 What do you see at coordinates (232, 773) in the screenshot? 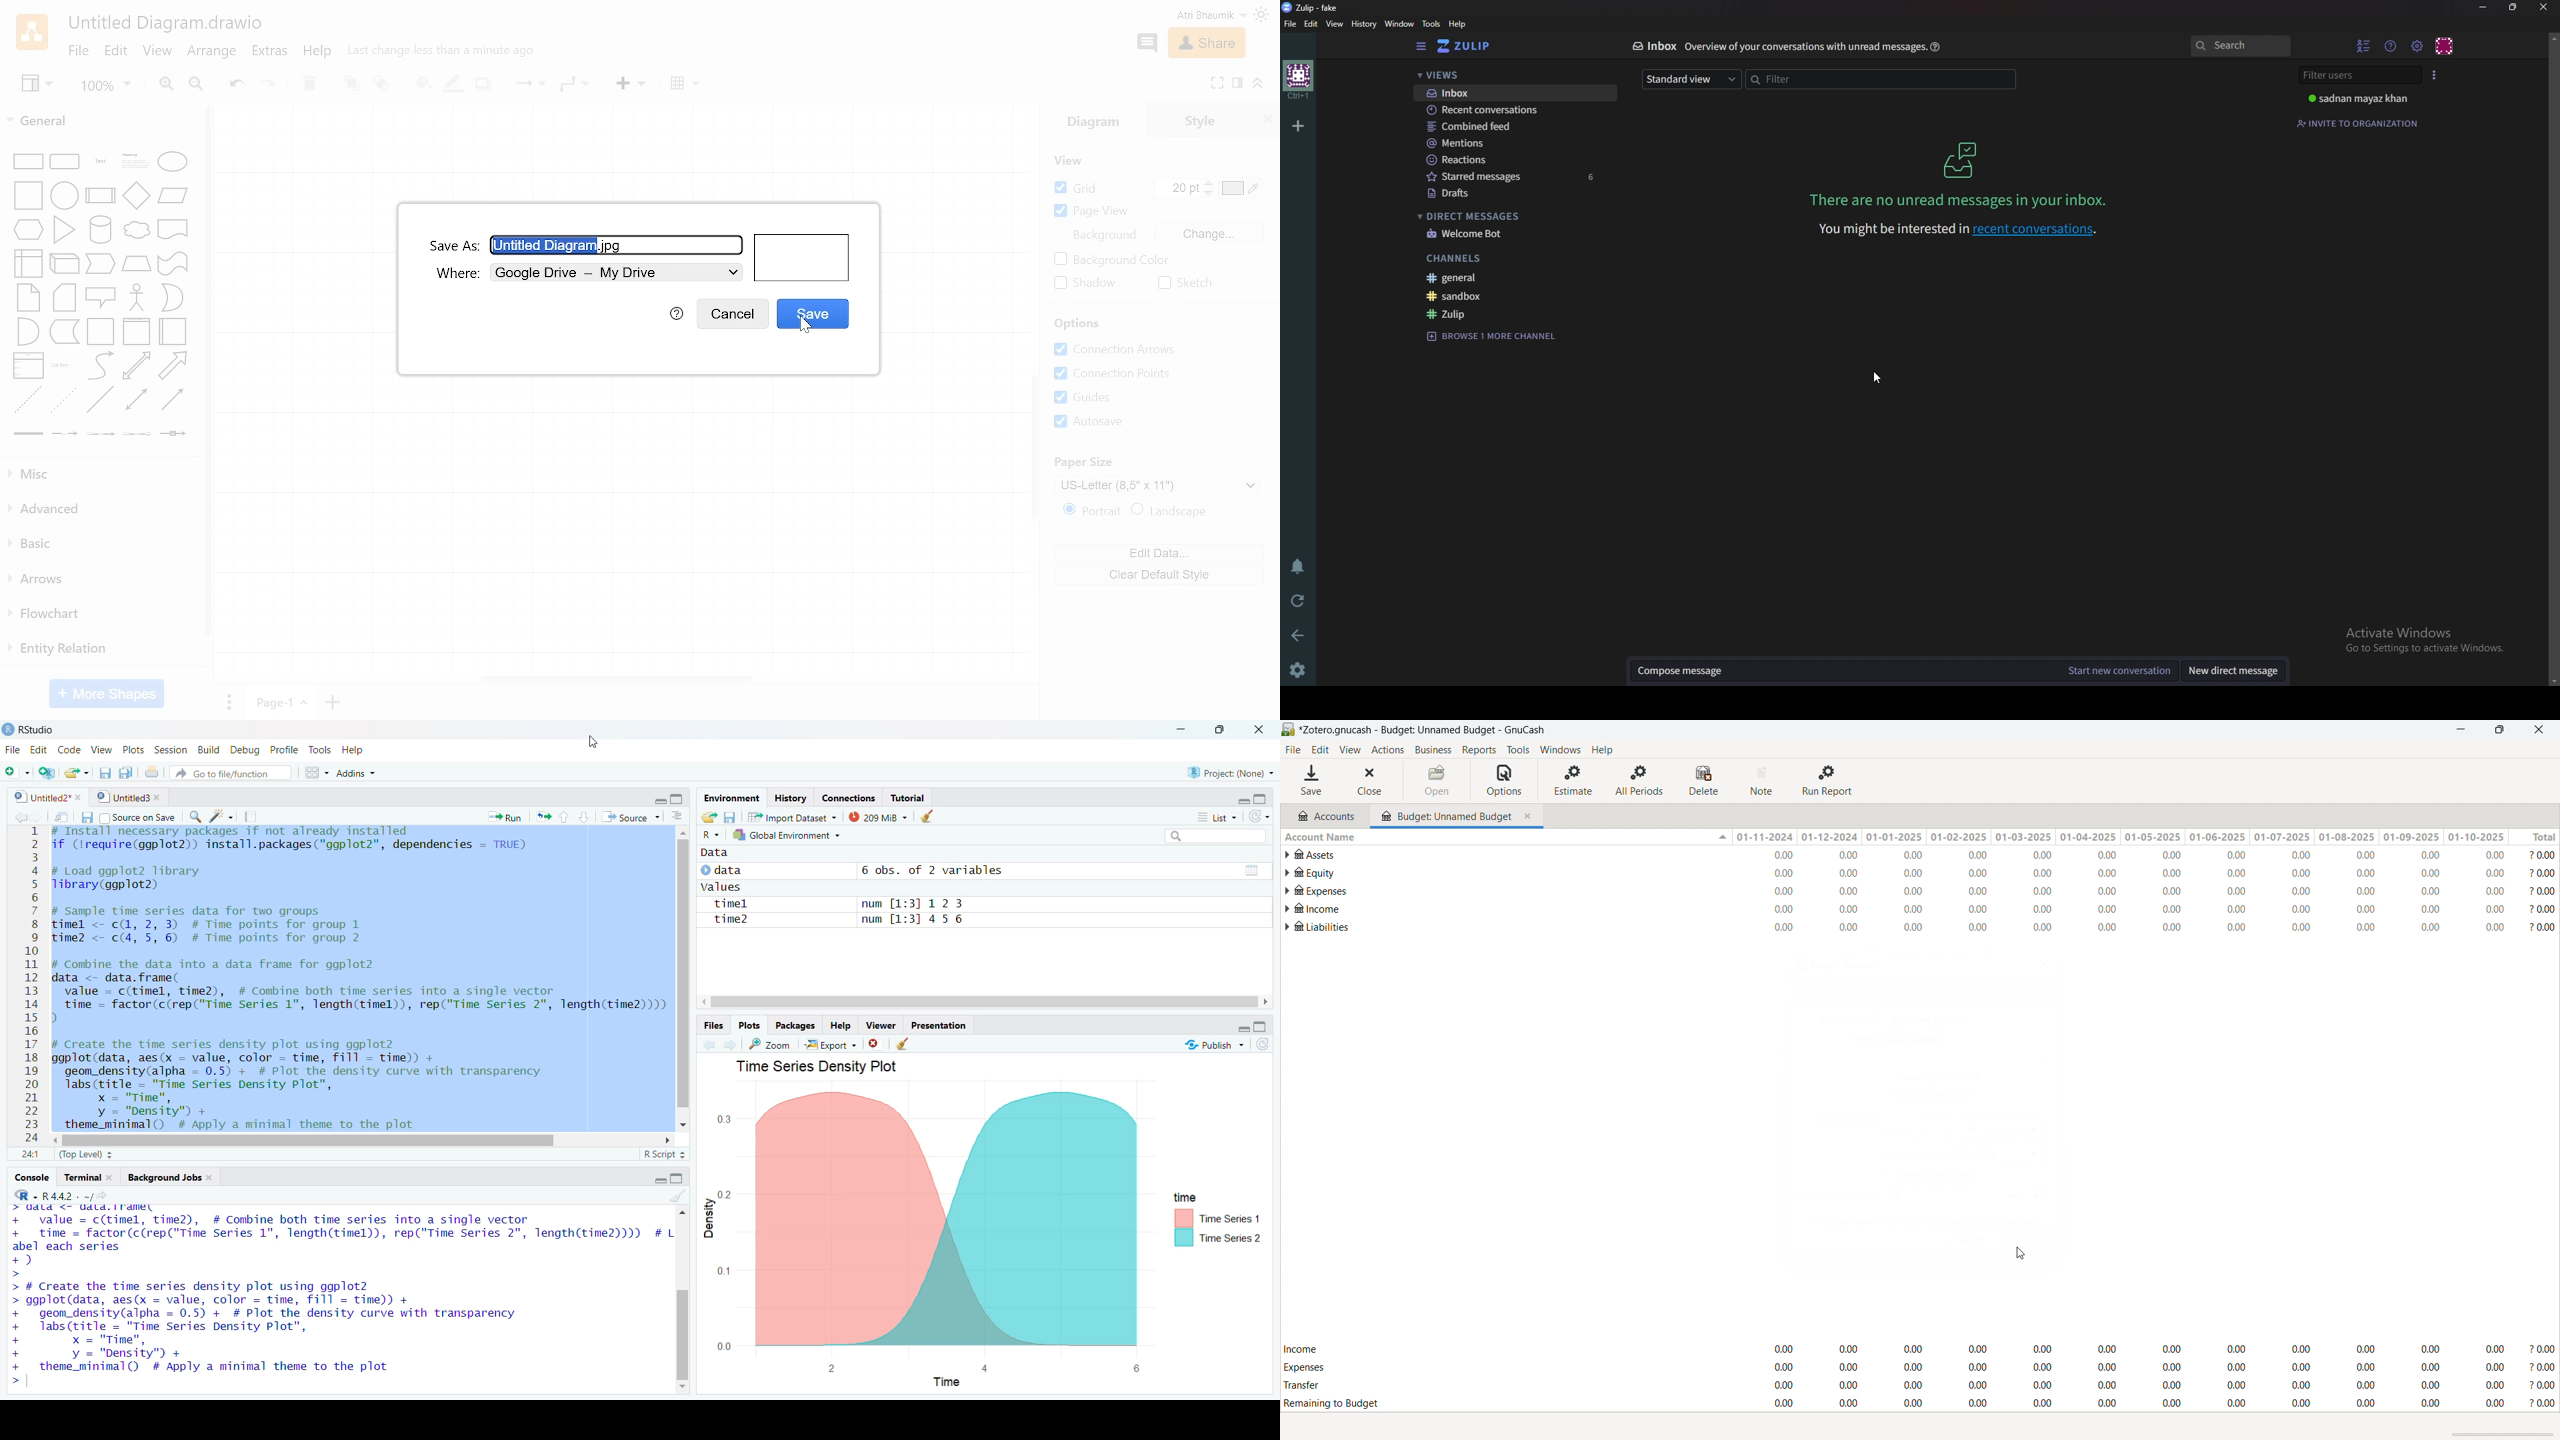
I see `Go to file/function` at bounding box center [232, 773].